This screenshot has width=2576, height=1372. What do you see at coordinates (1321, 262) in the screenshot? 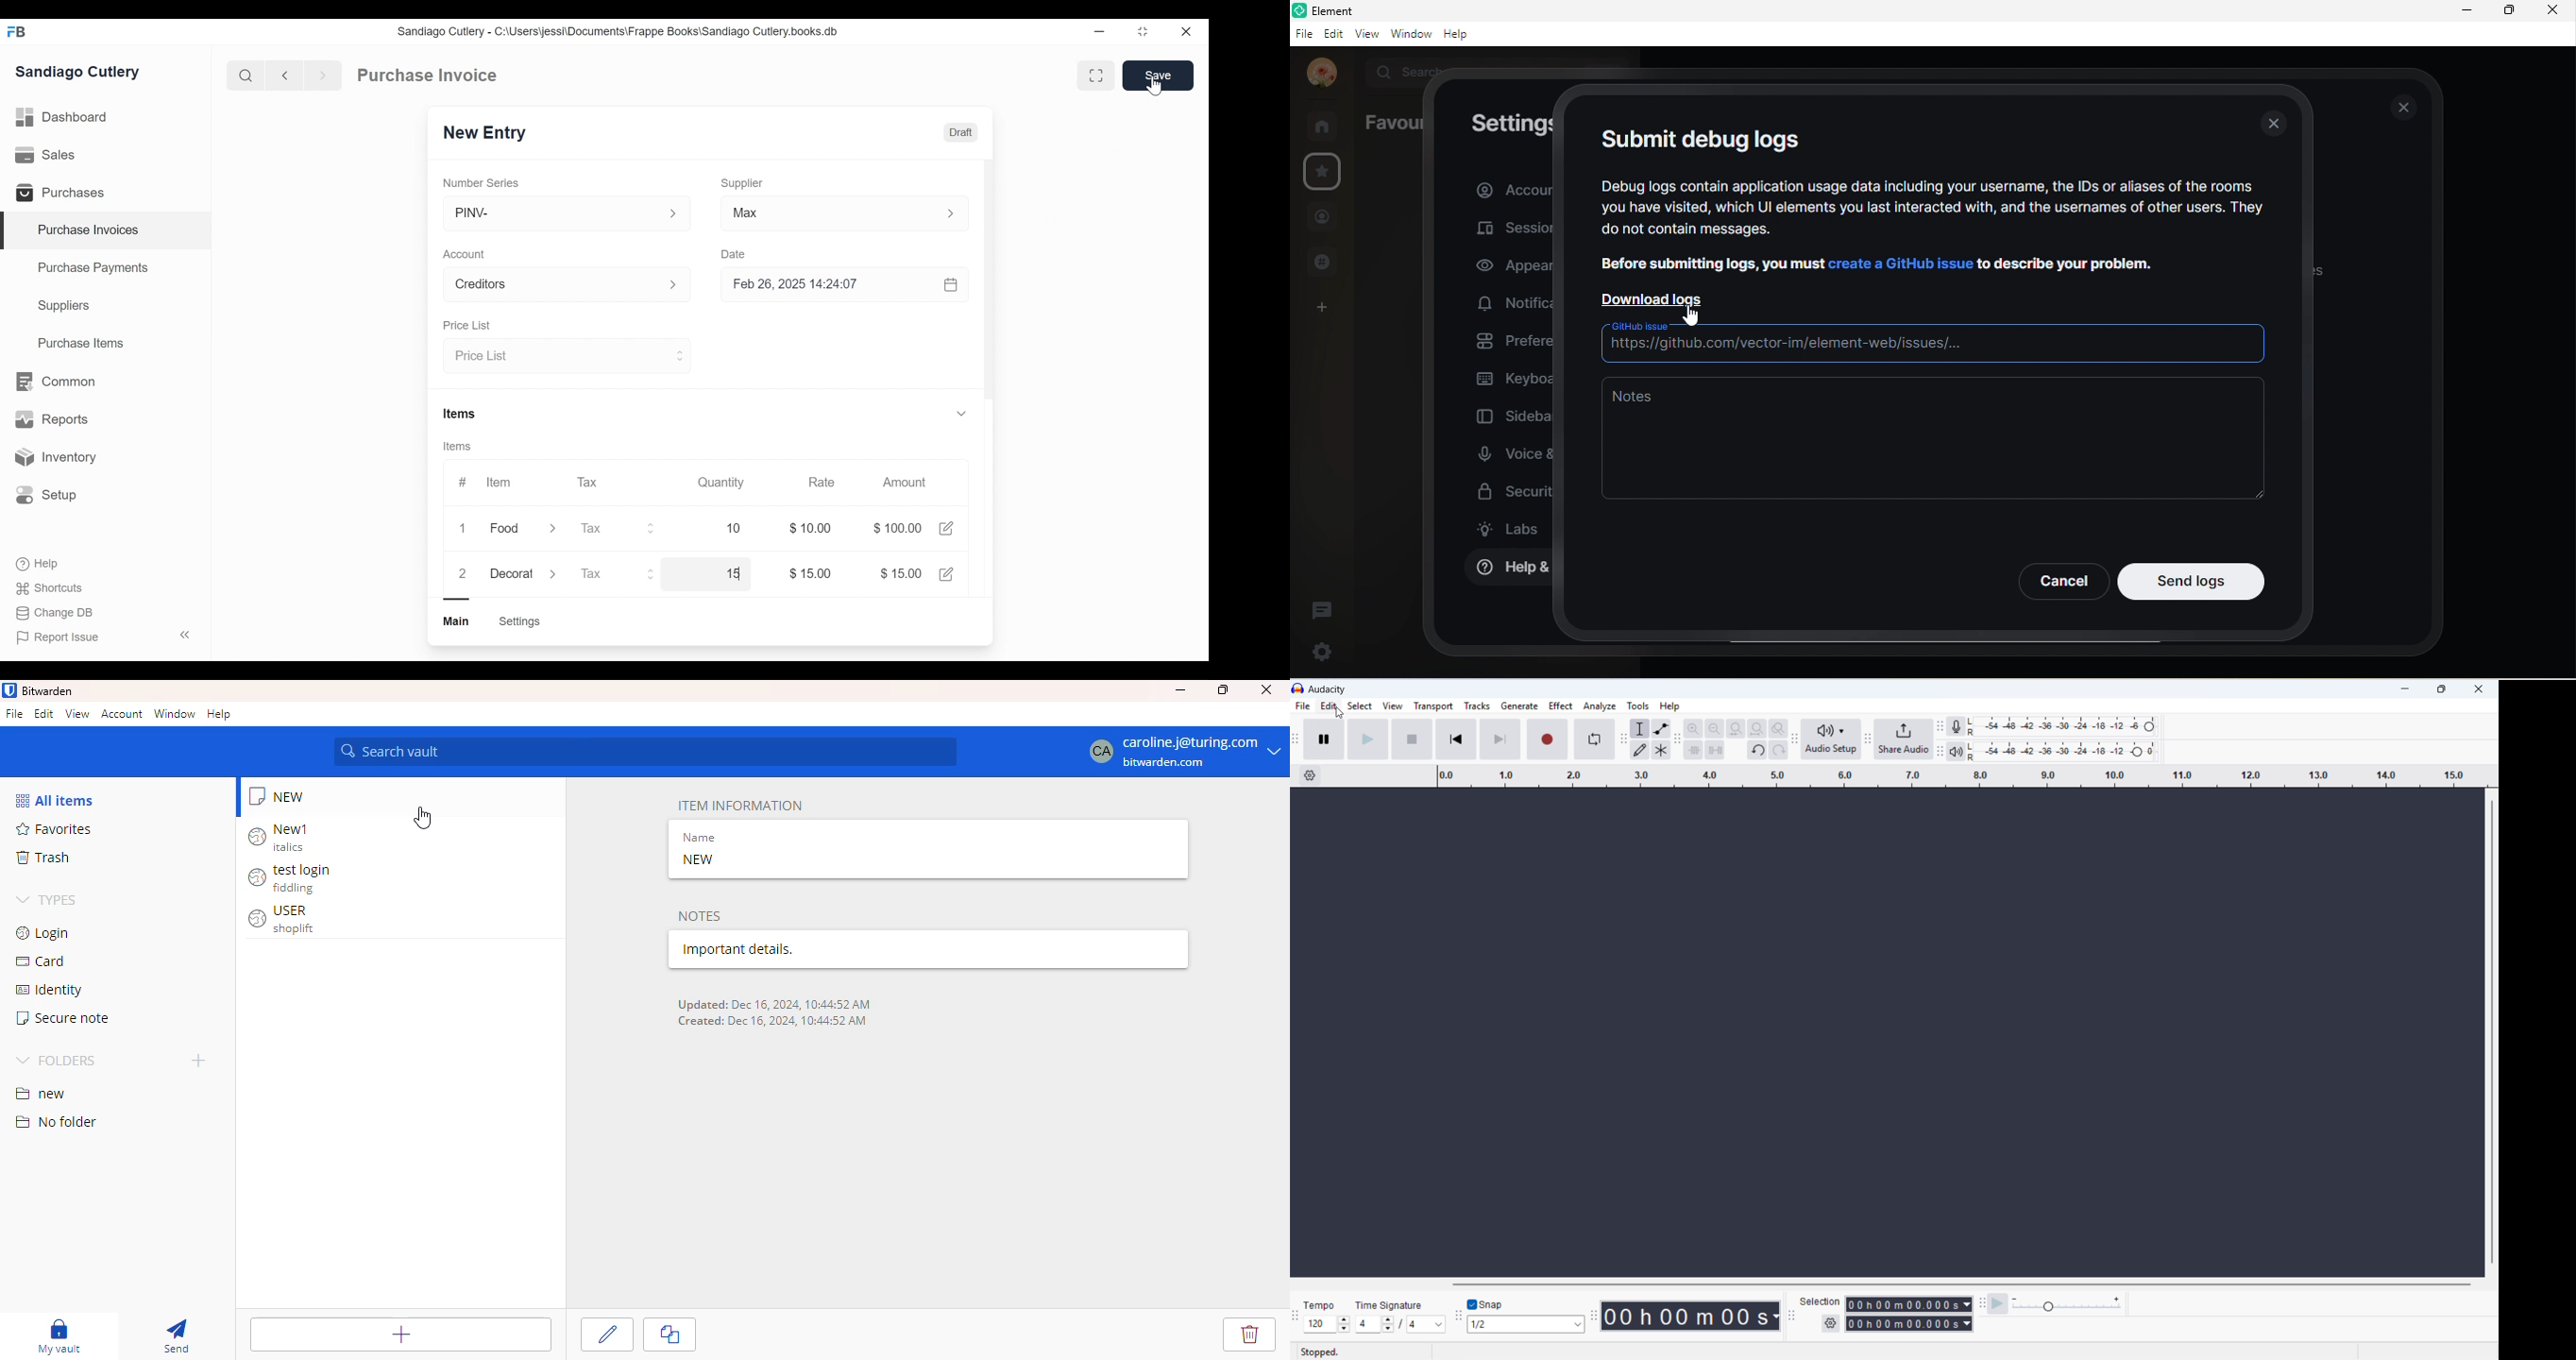
I see `public room` at bounding box center [1321, 262].